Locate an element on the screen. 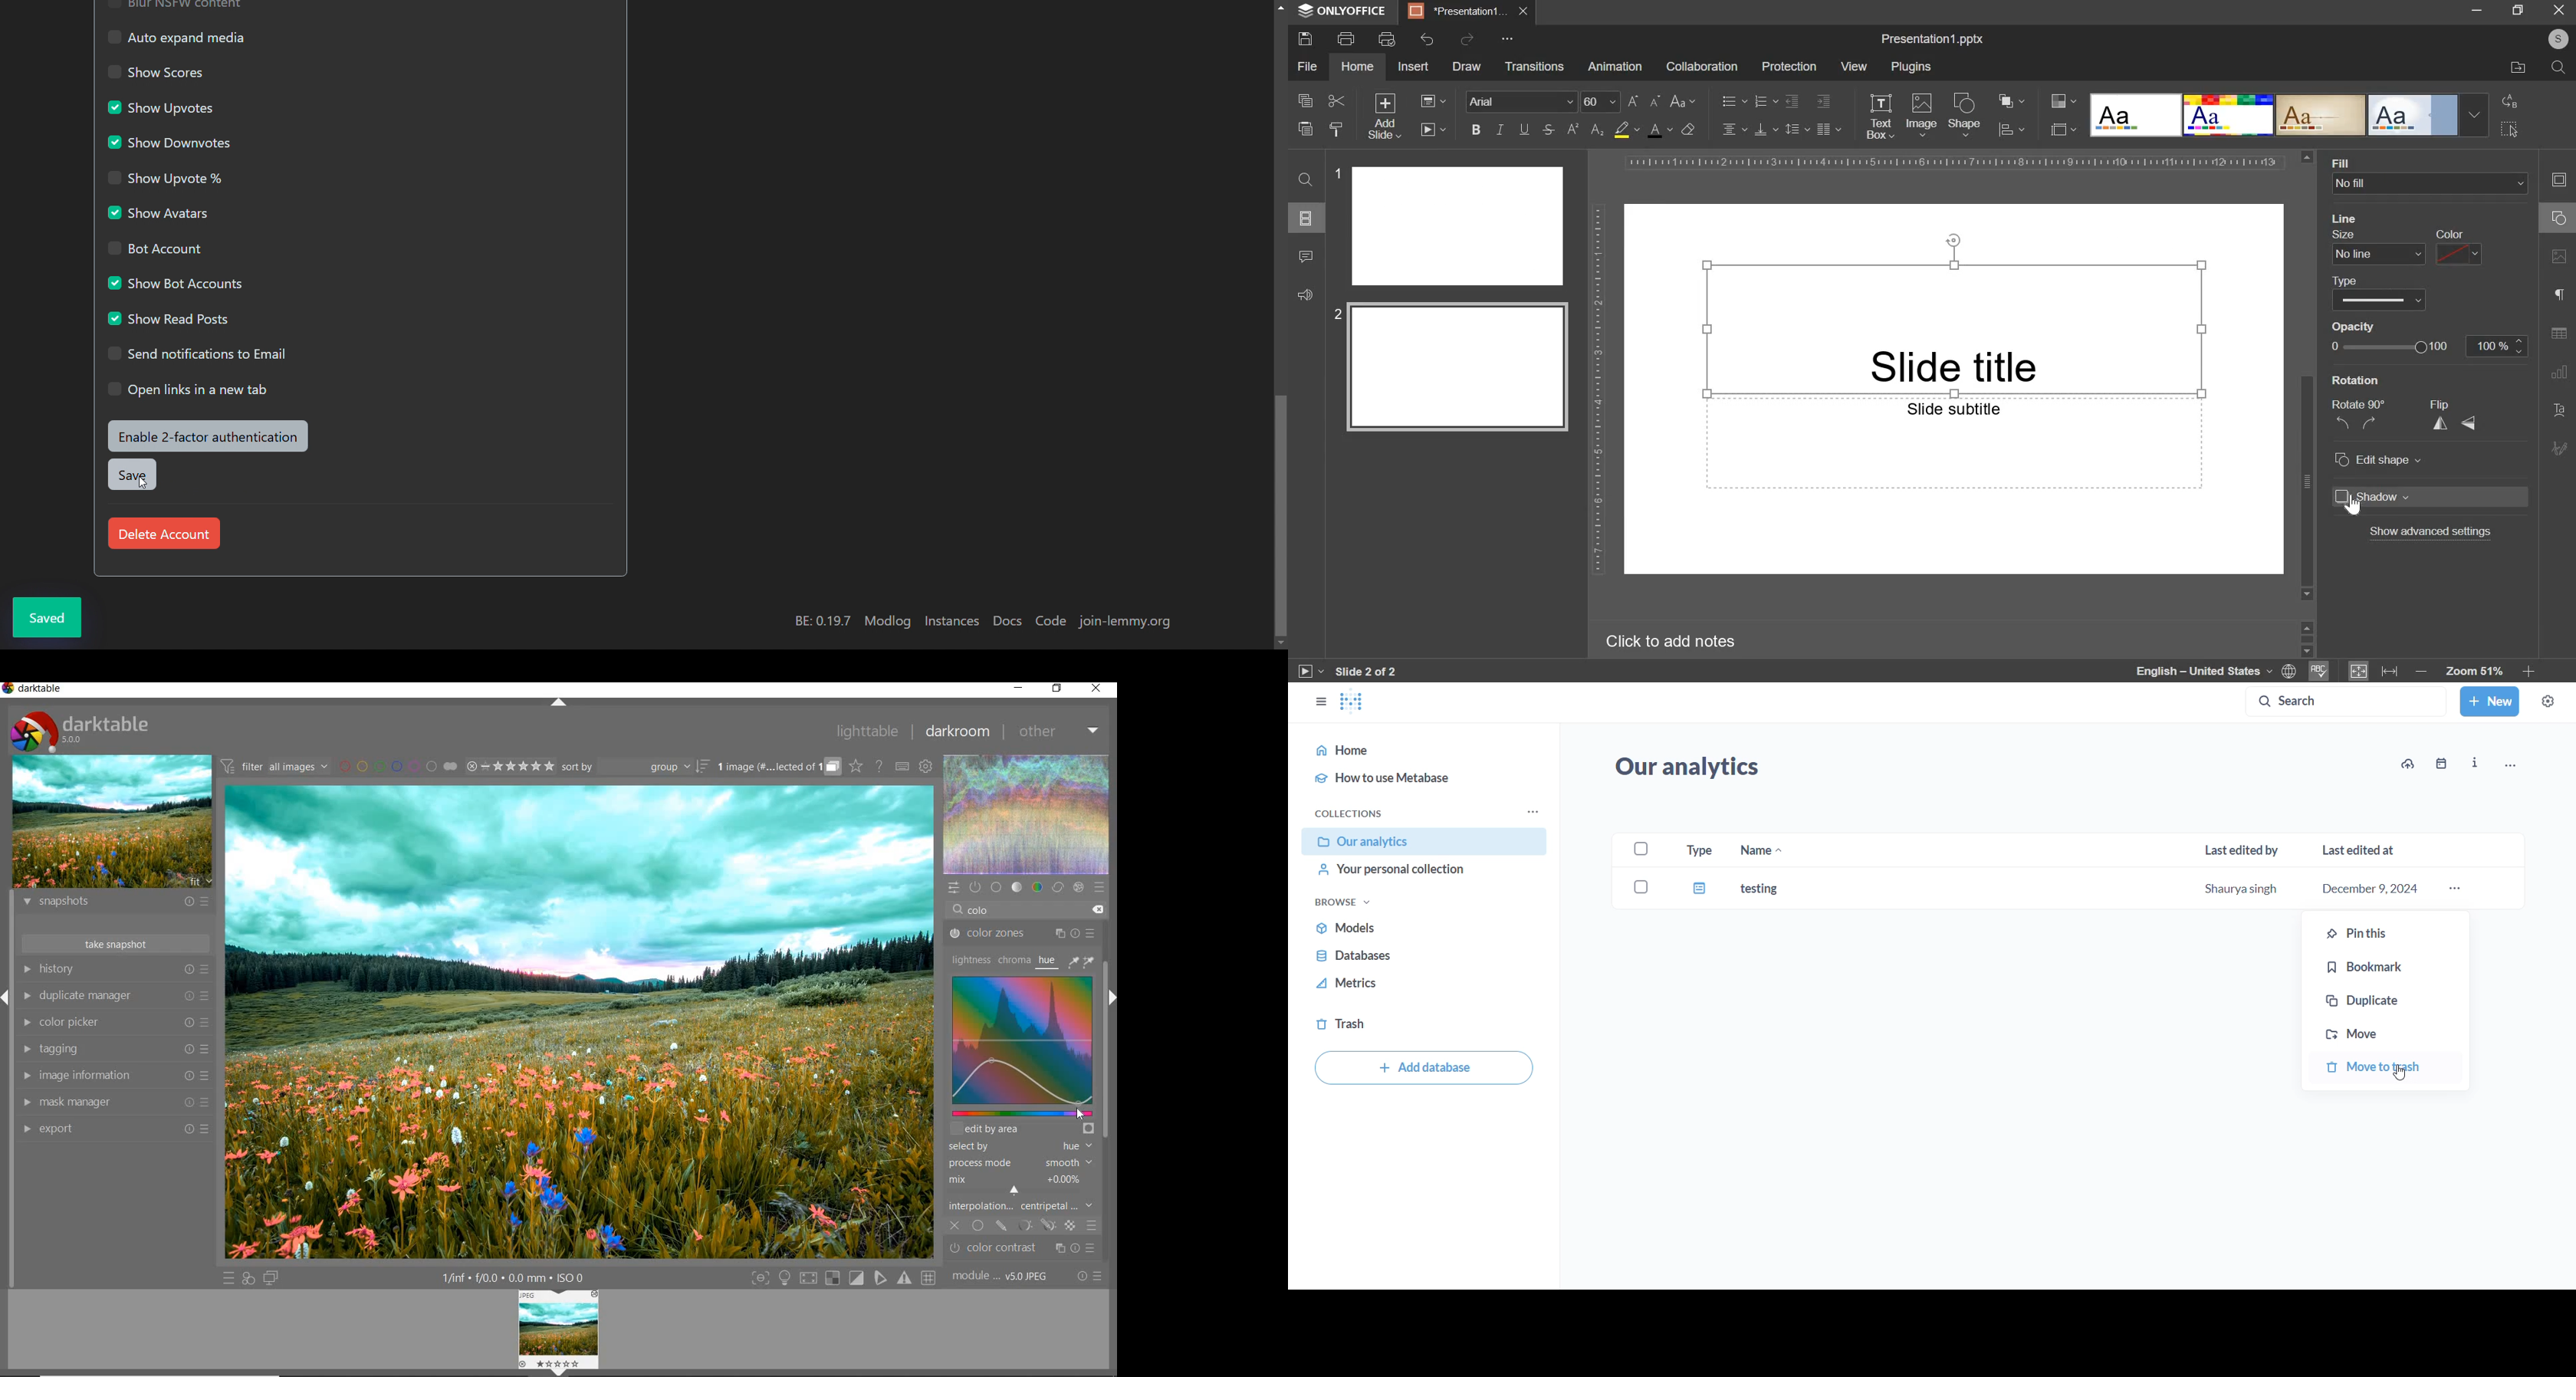 The height and width of the screenshot is (1400, 2576). change layout is located at coordinates (1432, 100).